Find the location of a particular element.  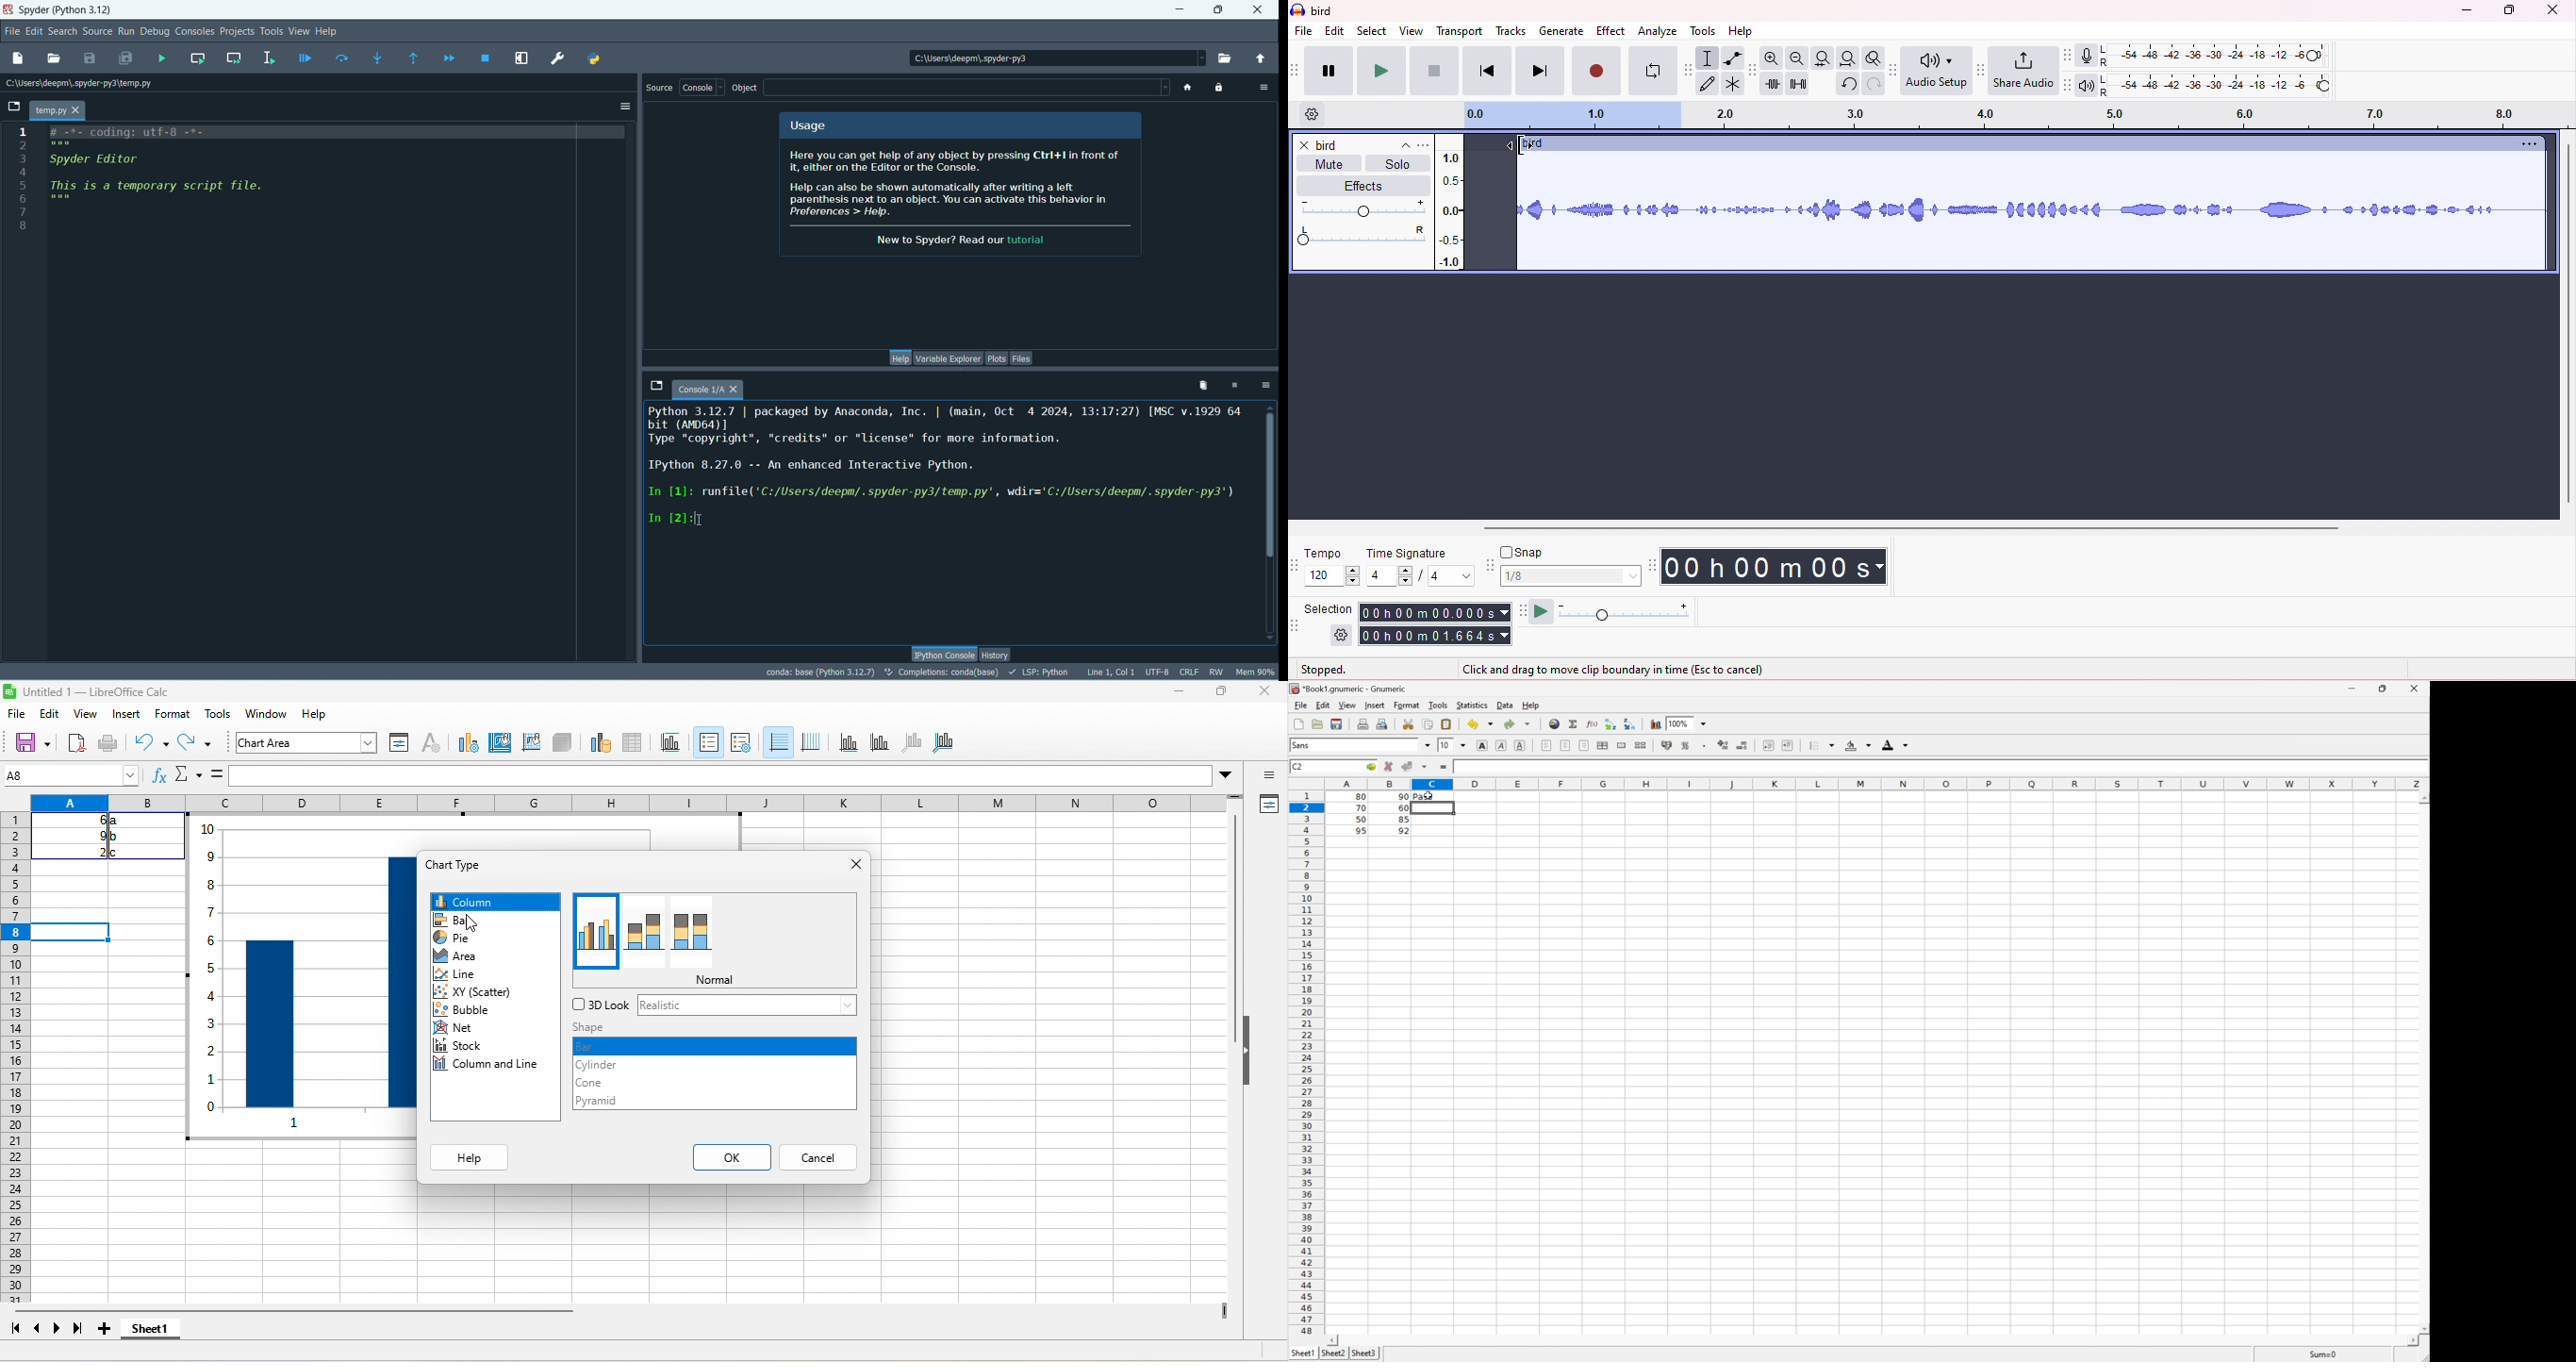

tools is located at coordinates (272, 31).